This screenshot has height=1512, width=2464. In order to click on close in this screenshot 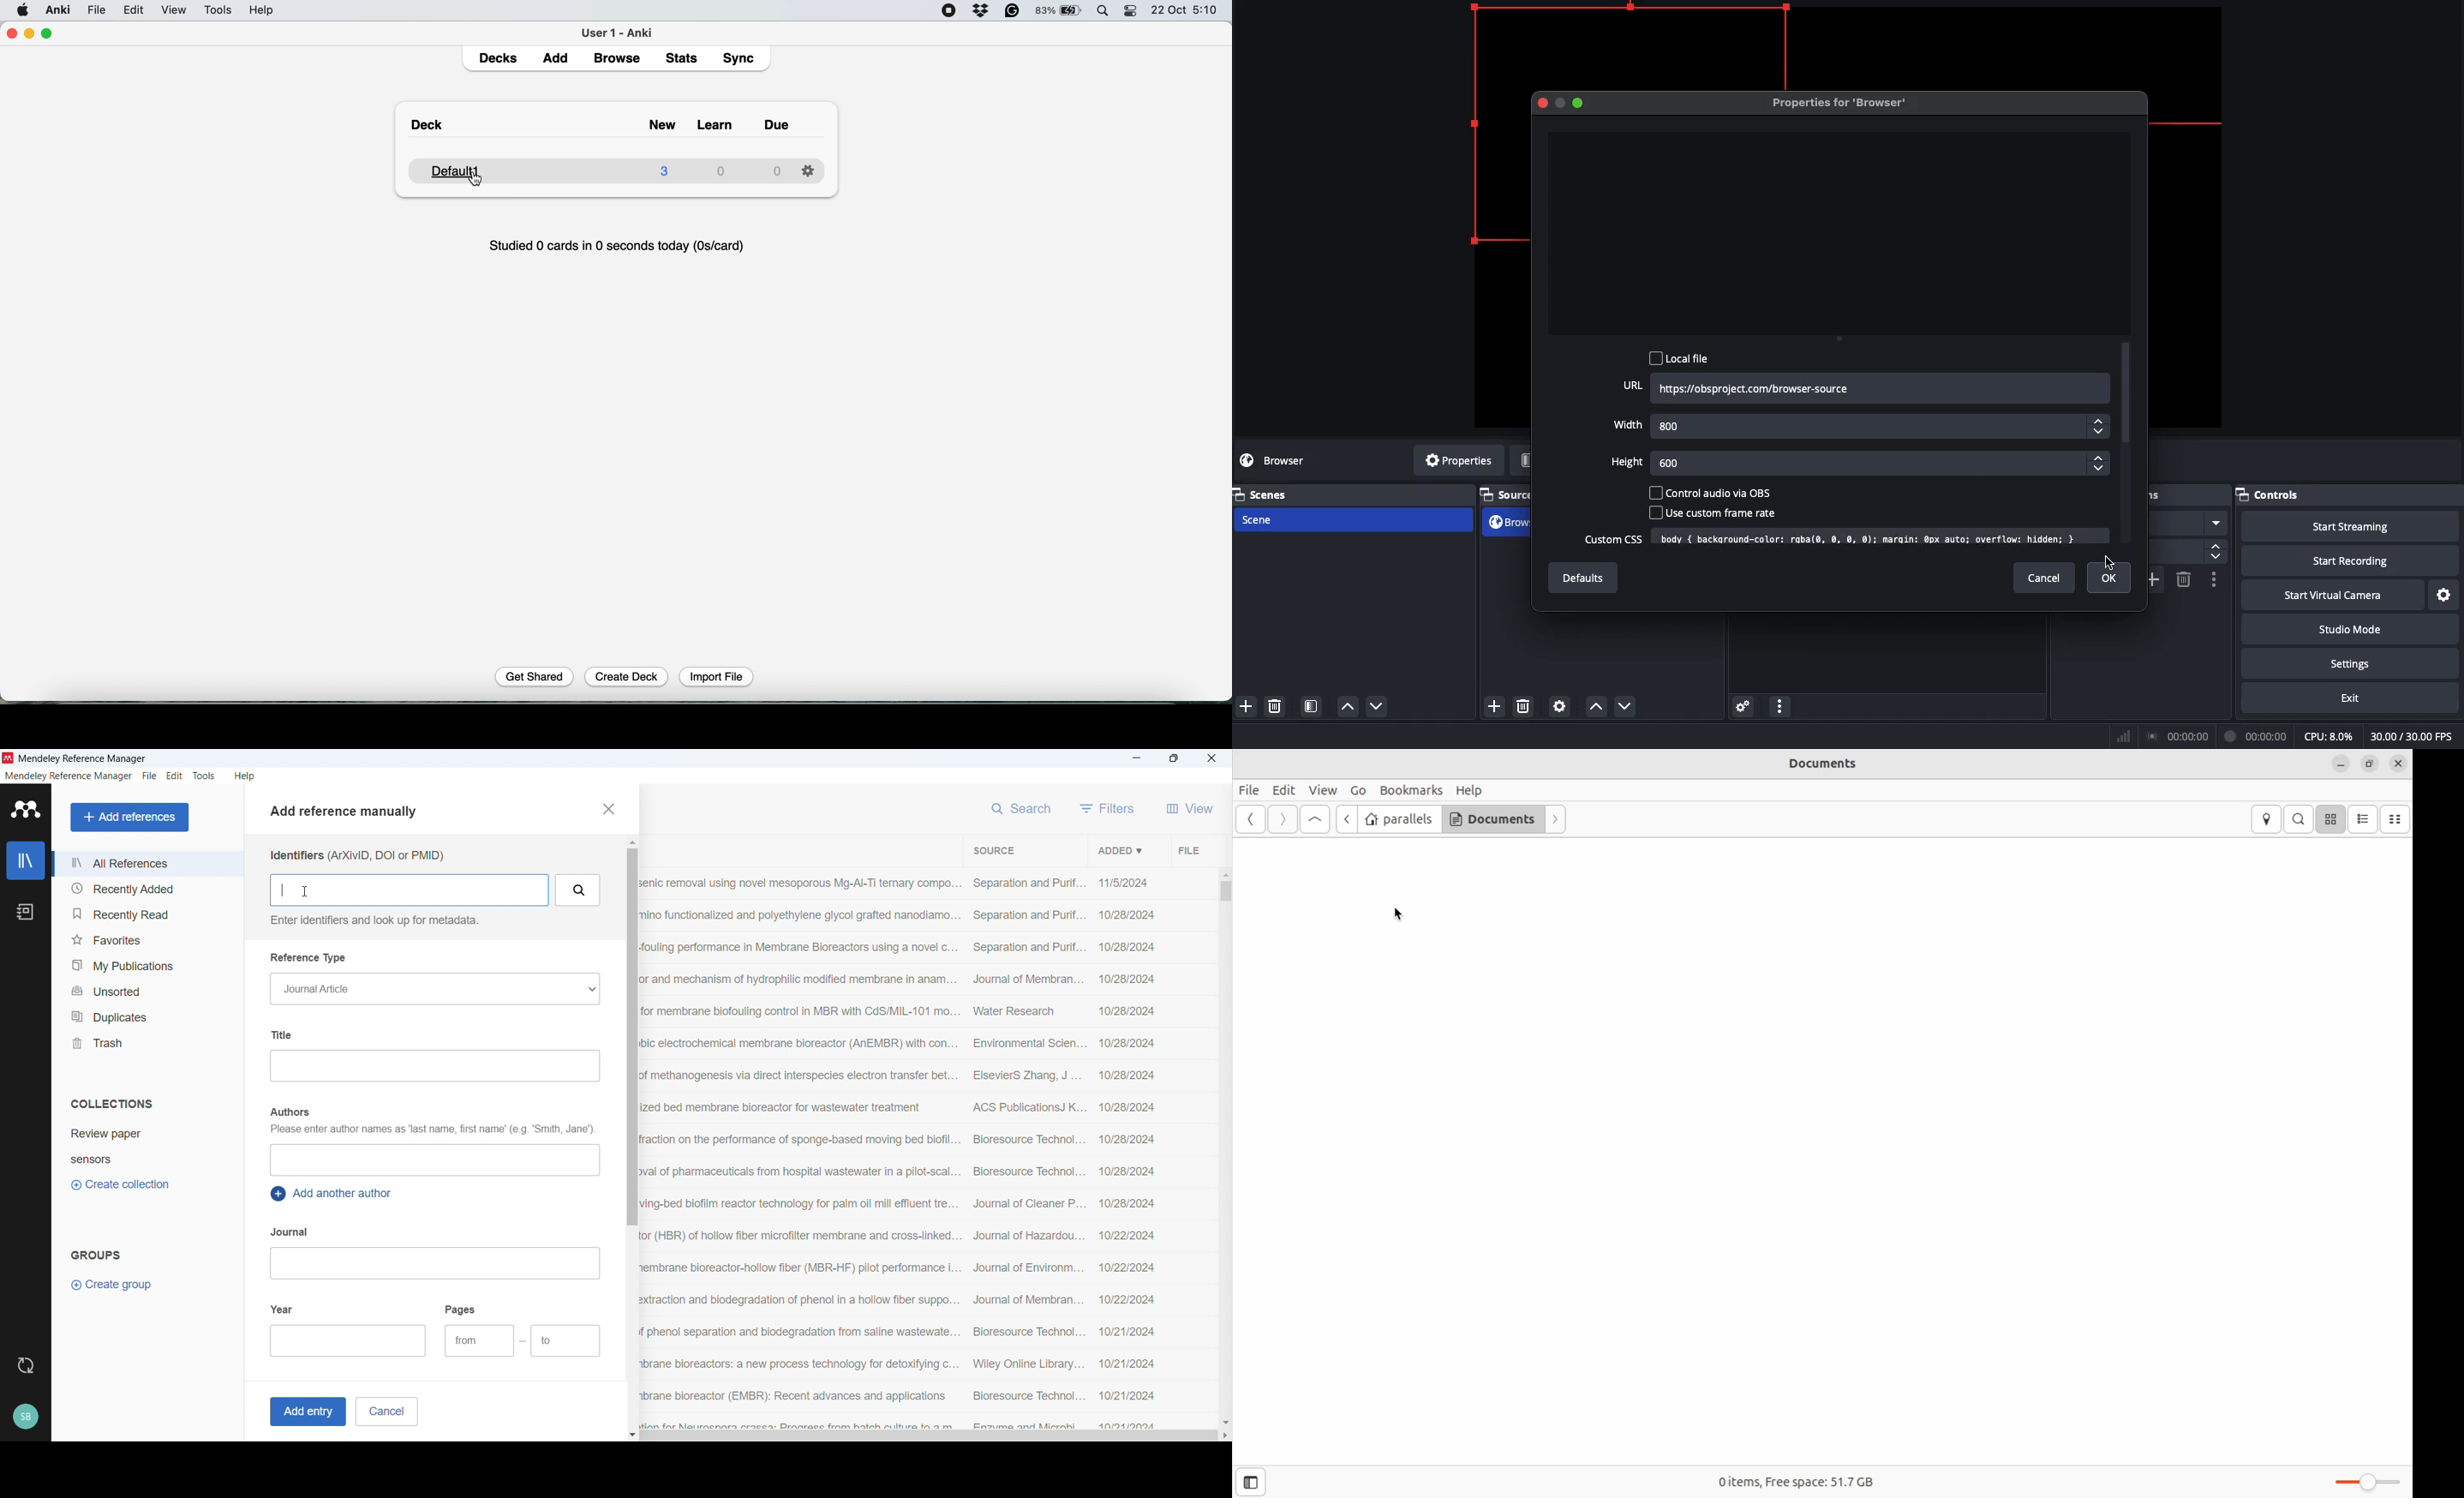, I will do `click(11, 34)`.